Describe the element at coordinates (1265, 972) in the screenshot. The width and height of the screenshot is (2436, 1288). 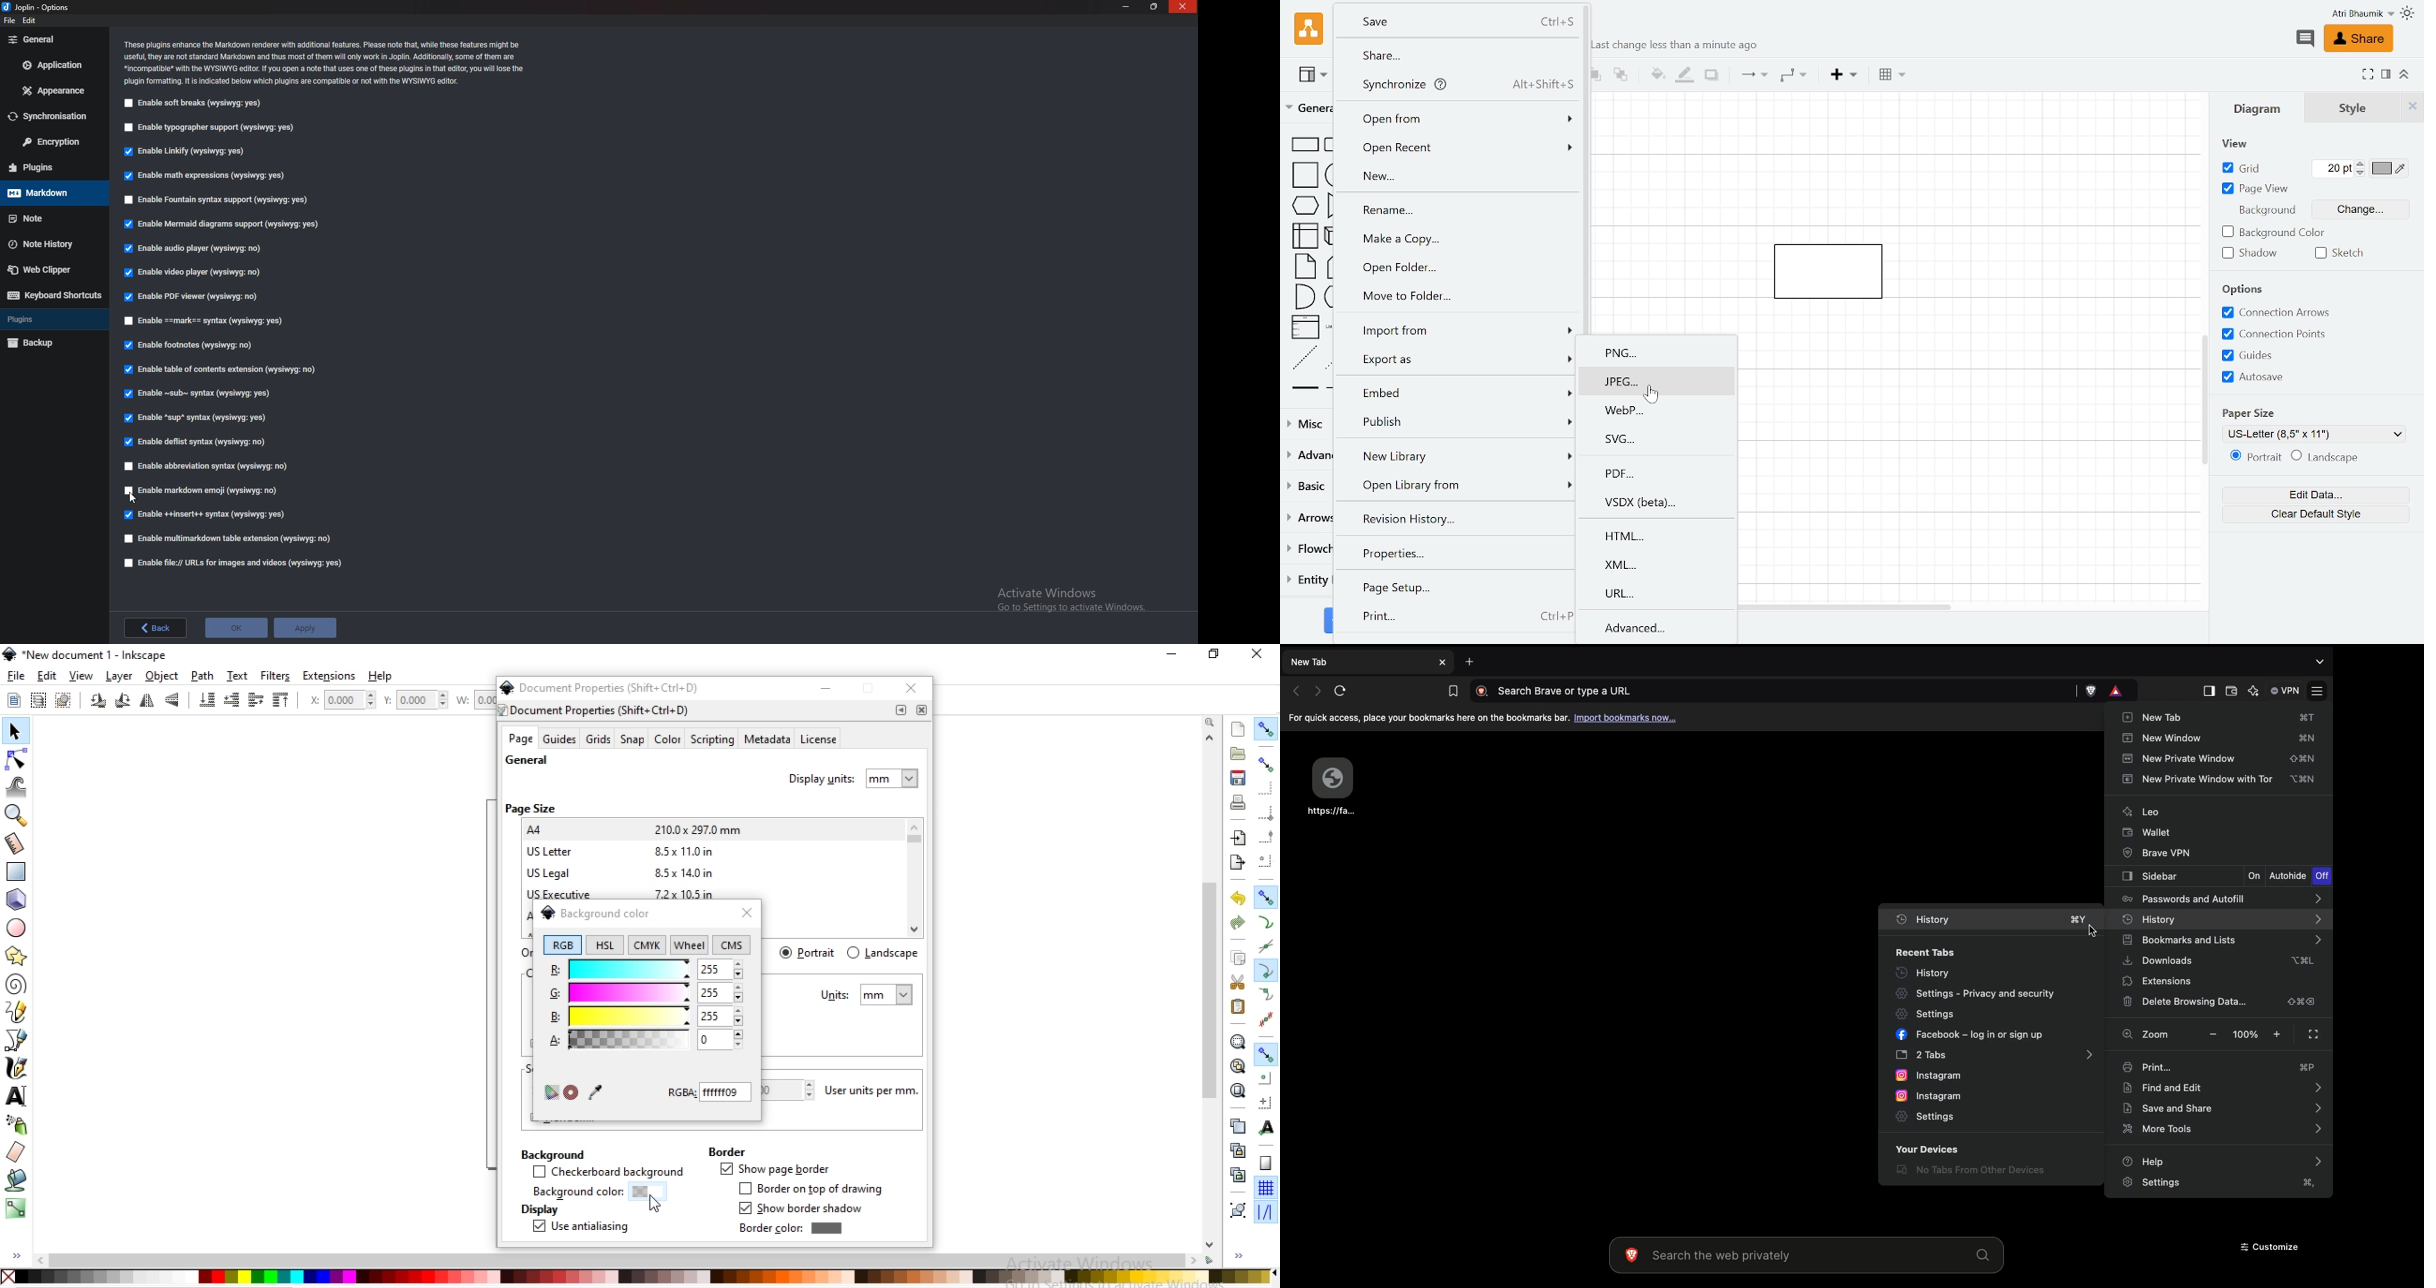
I see `snap cusp nodes` at that location.